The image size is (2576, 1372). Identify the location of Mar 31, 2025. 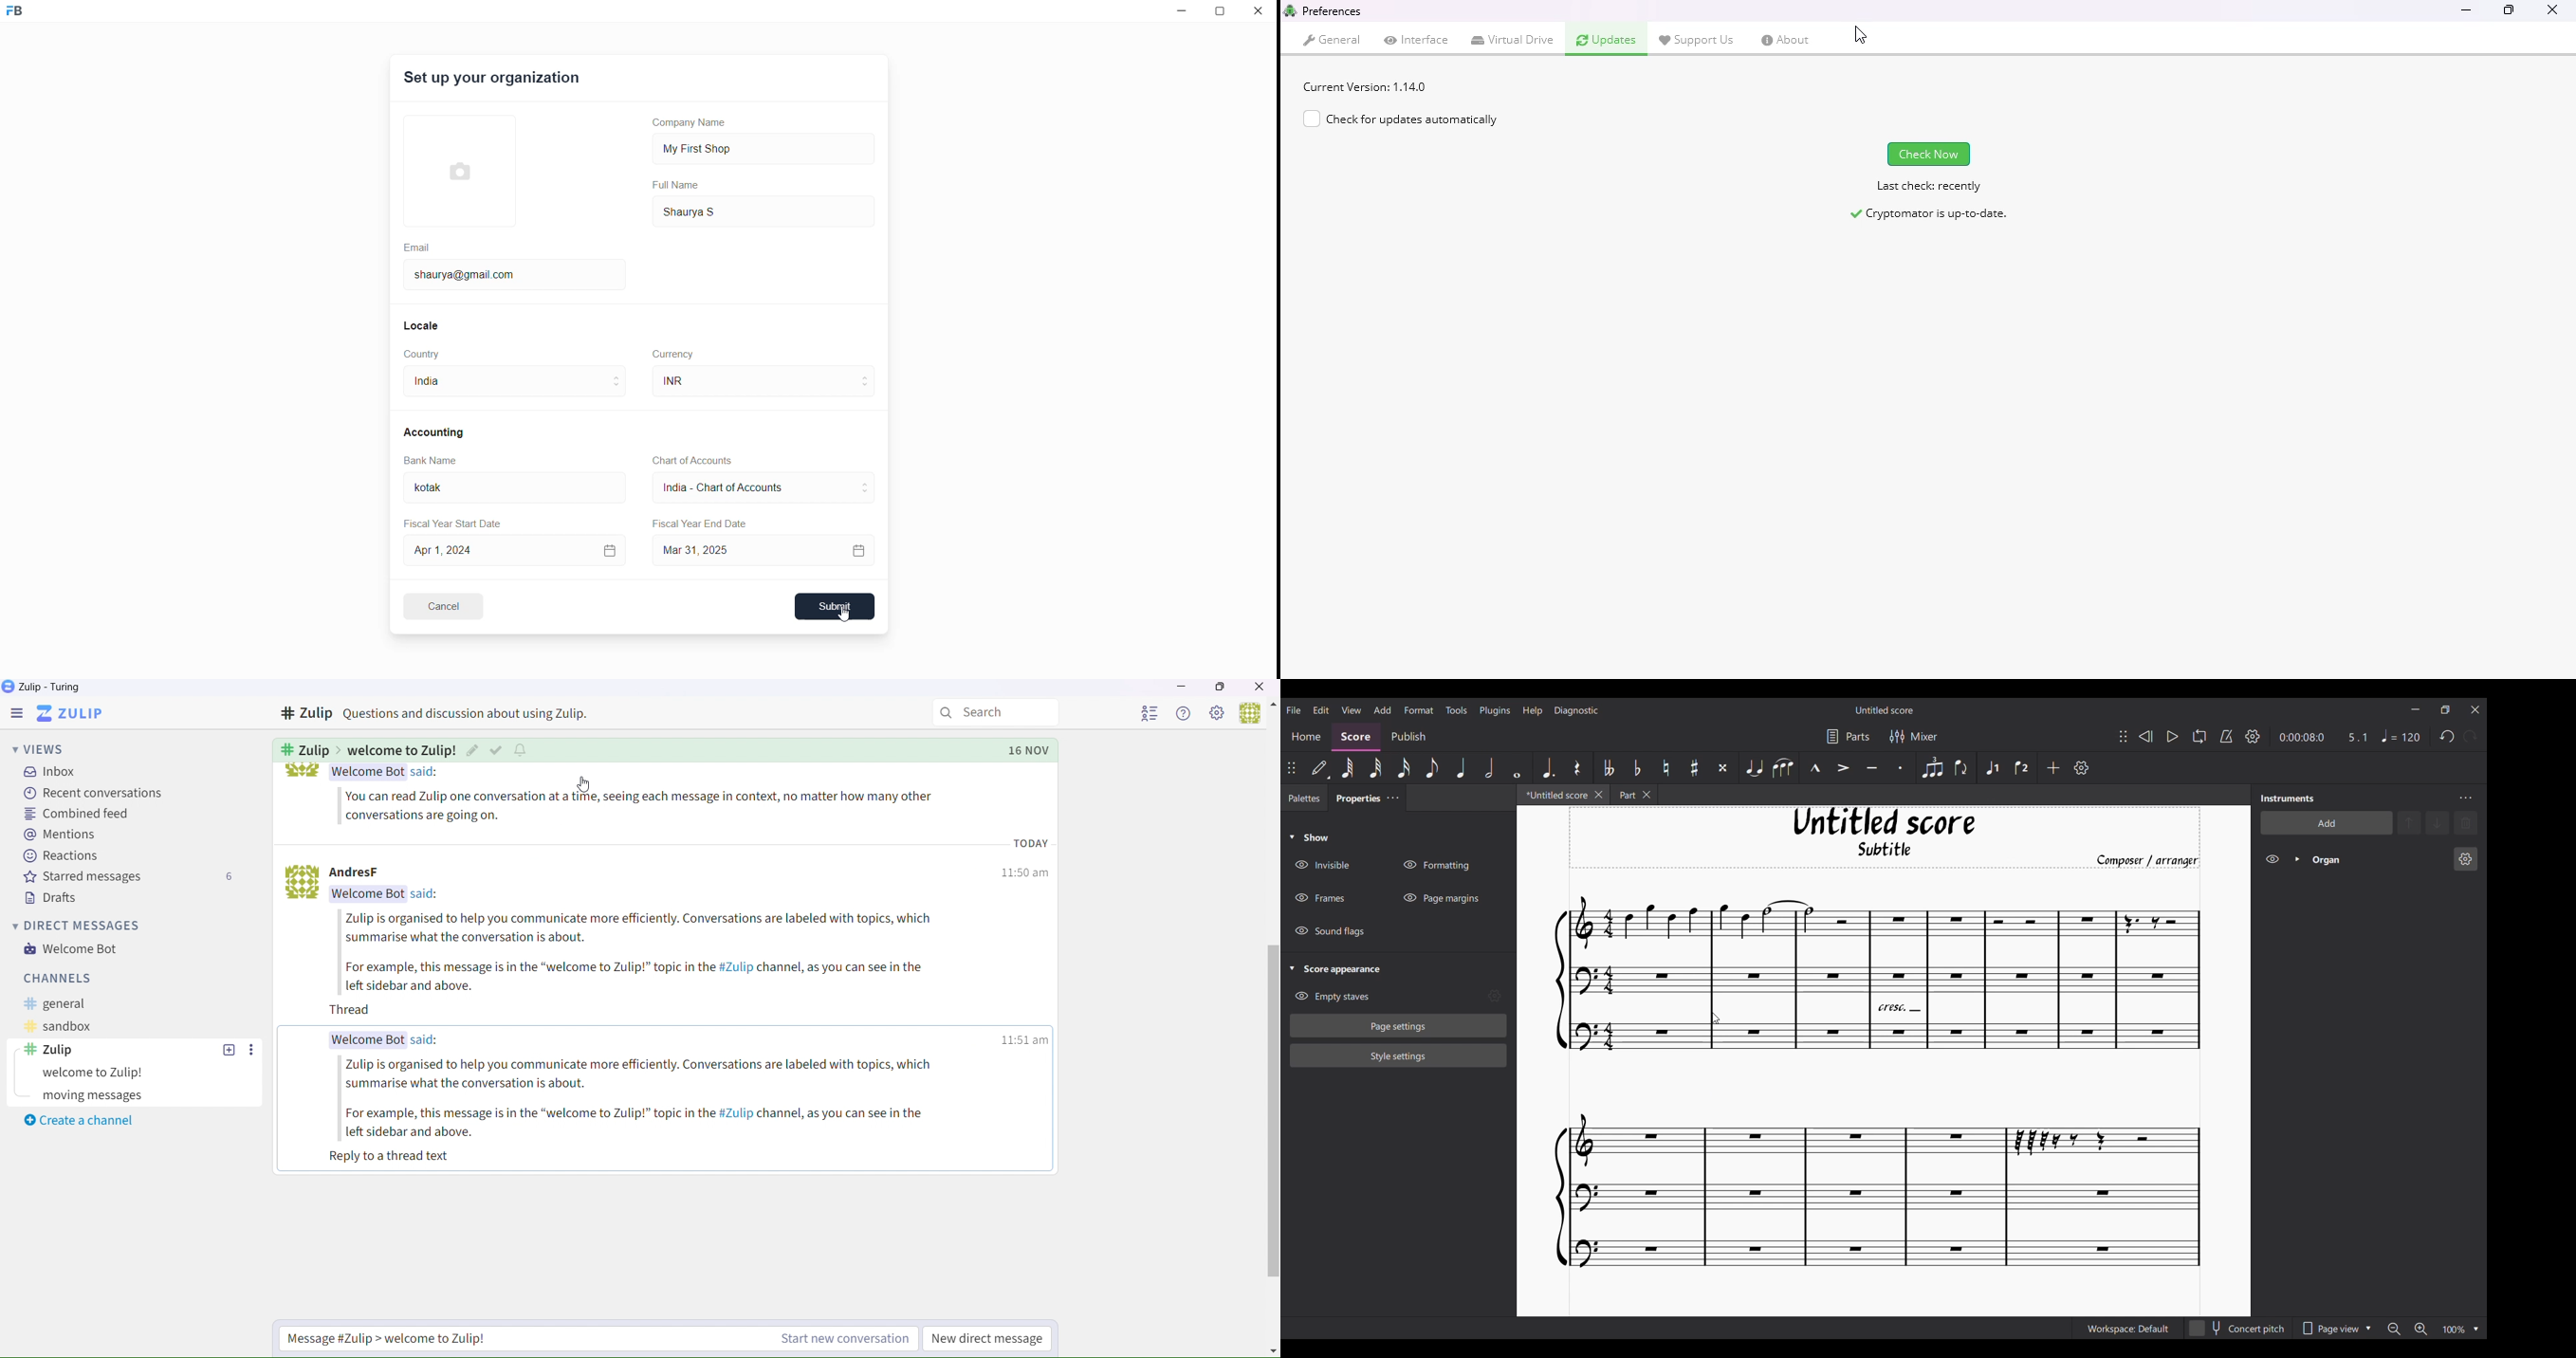
(766, 550).